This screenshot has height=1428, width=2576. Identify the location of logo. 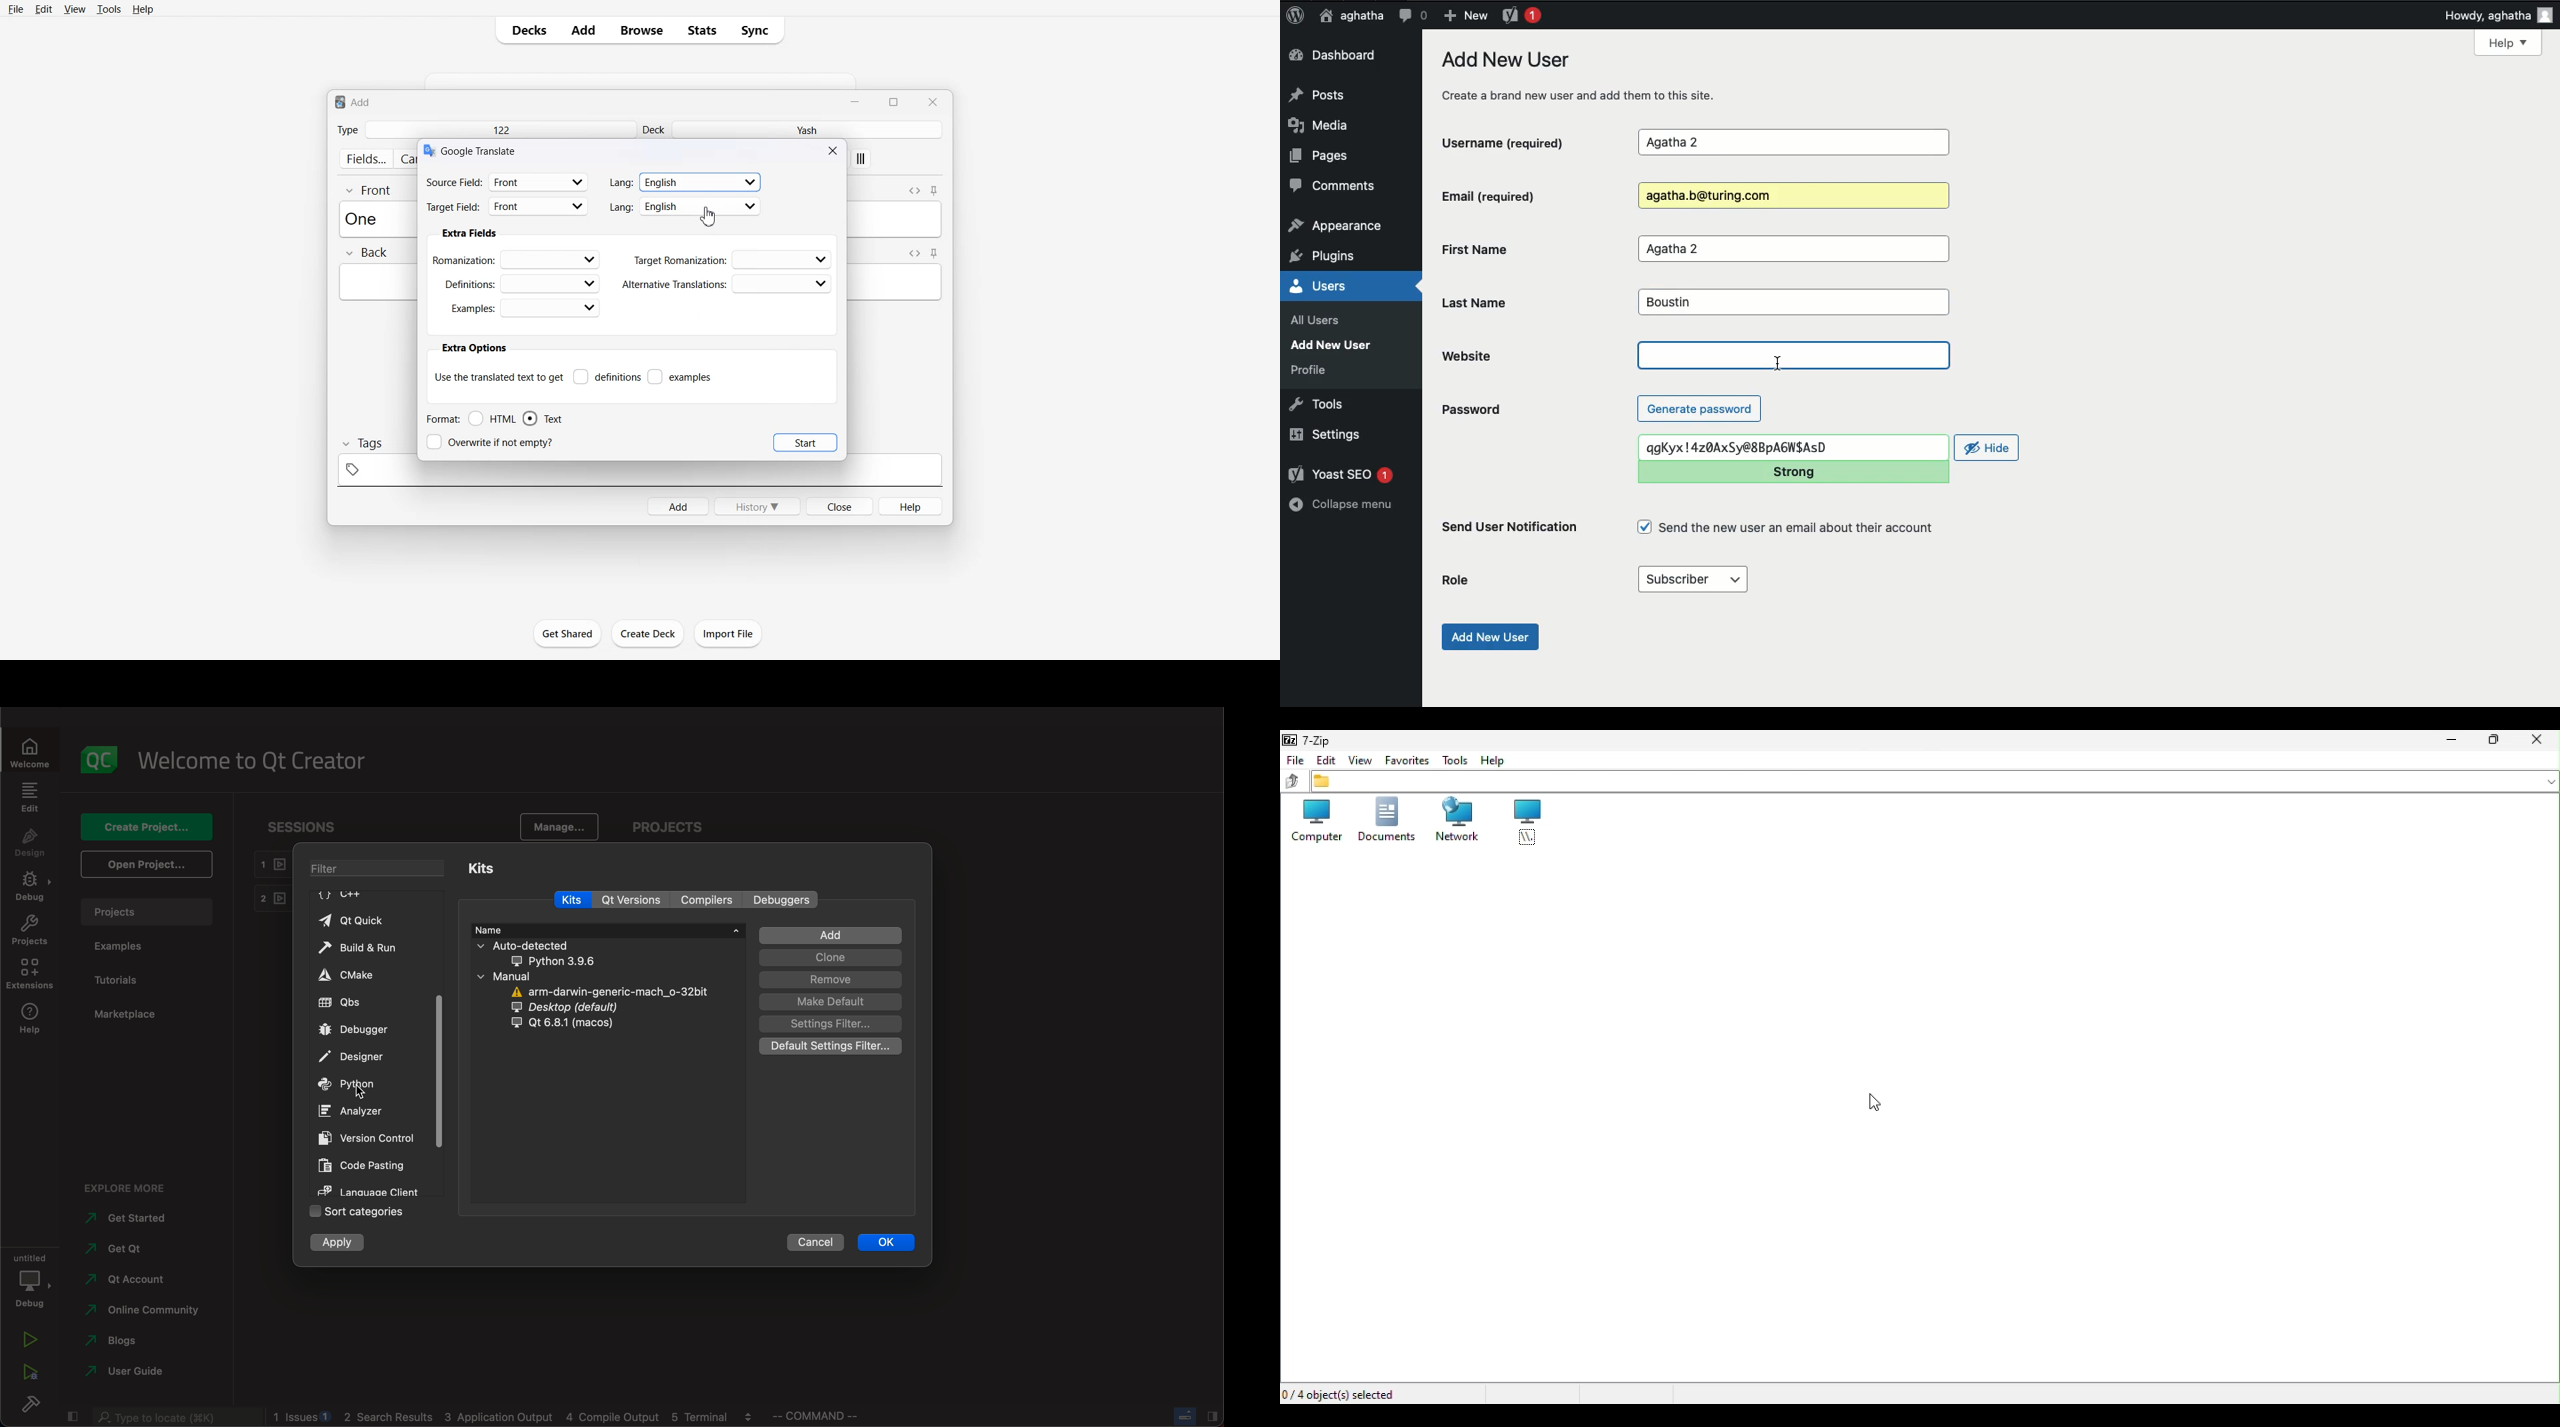
(428, 151).